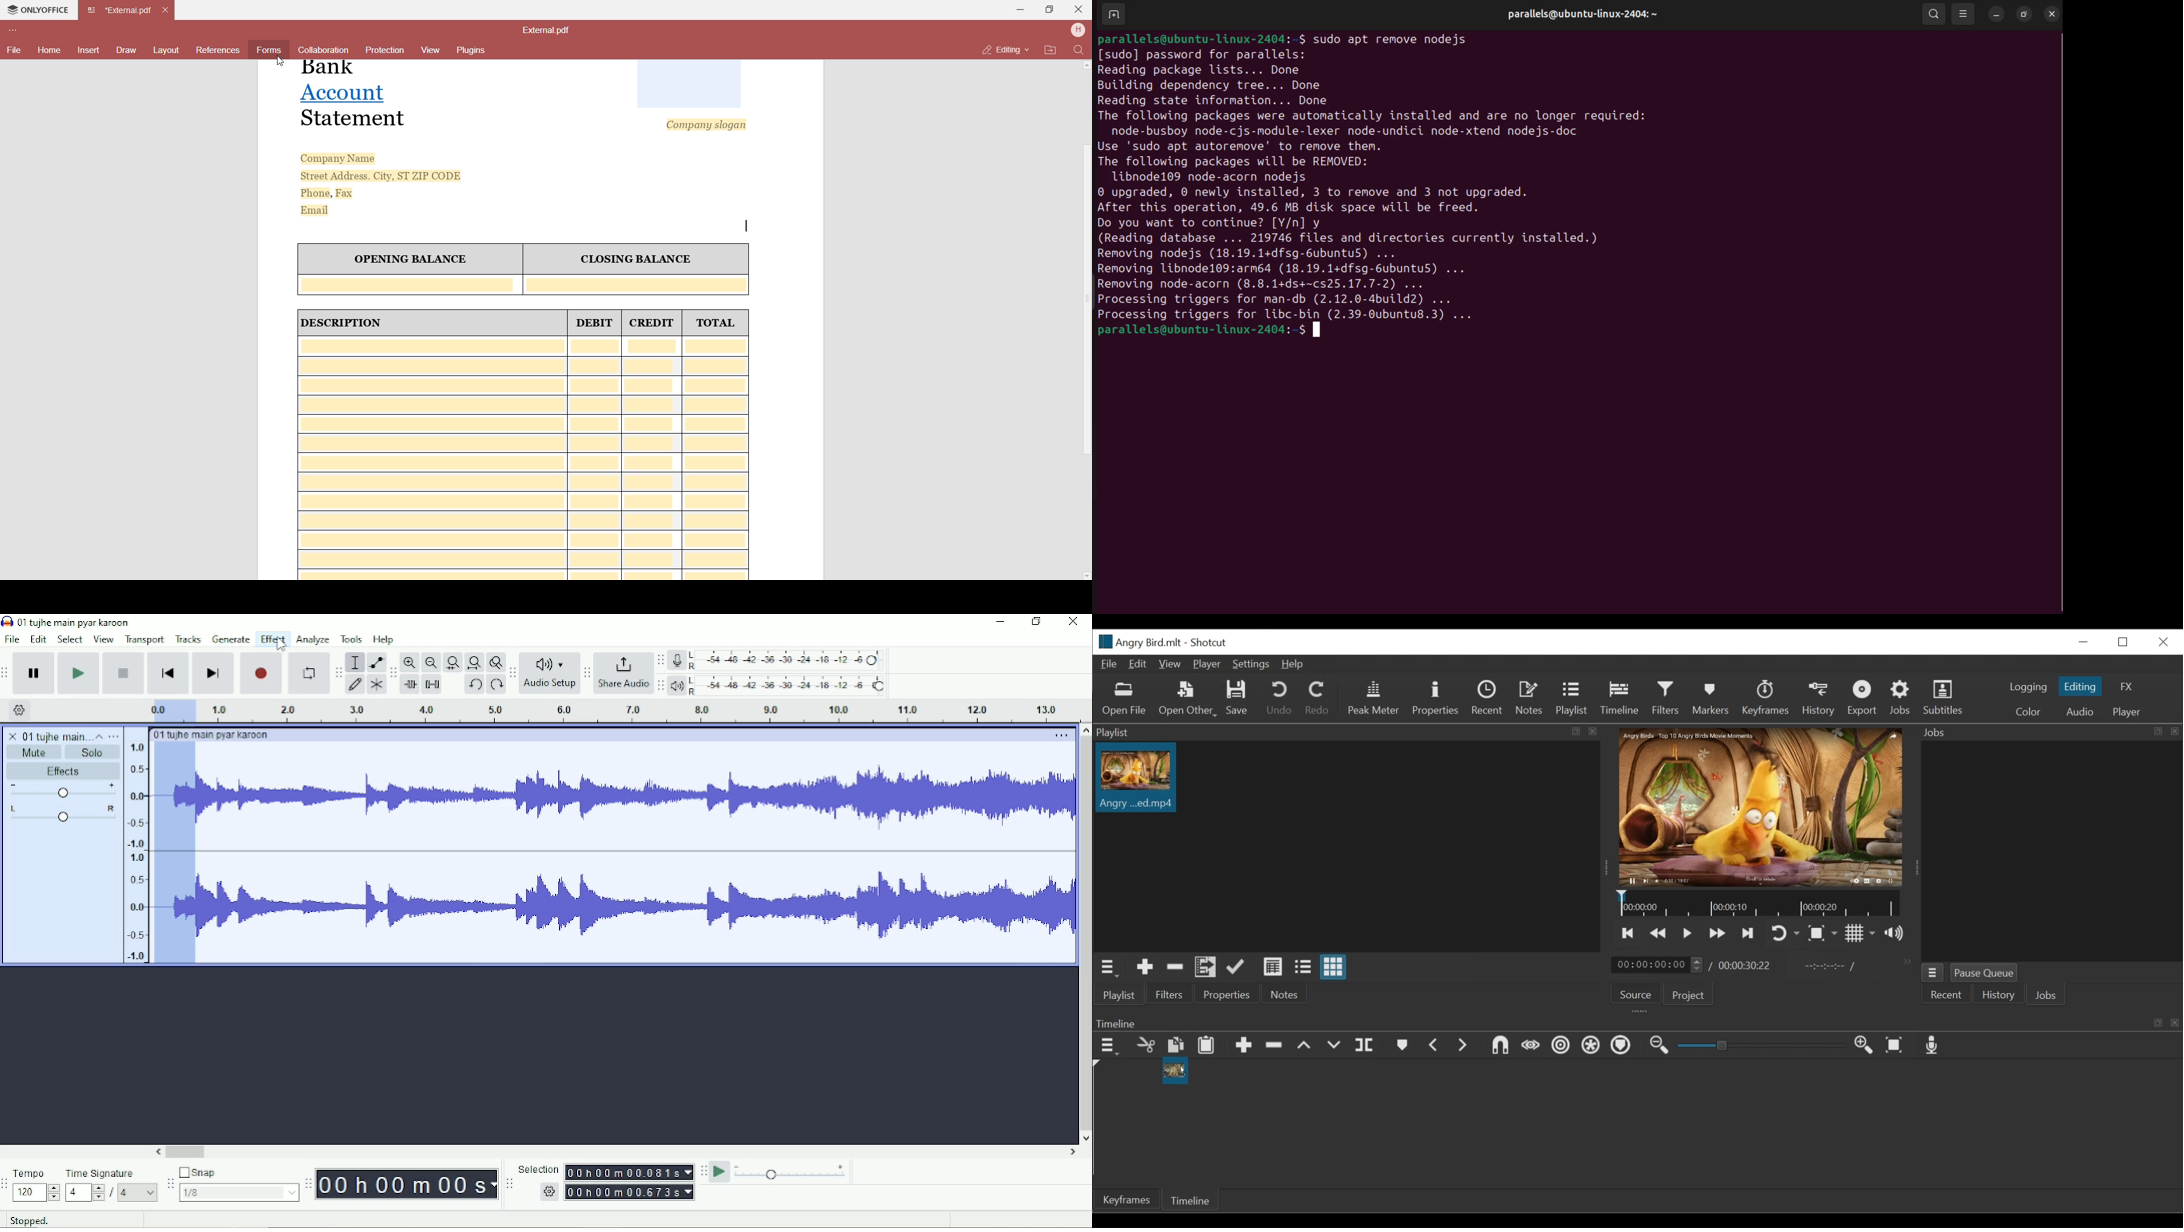 Image resolution: width=2184 pixels, height=1232 pixels. What do you see at coordinates (375, 663) in the screenshot?
I see `Envelope tool` at bounding box center [375, 663].